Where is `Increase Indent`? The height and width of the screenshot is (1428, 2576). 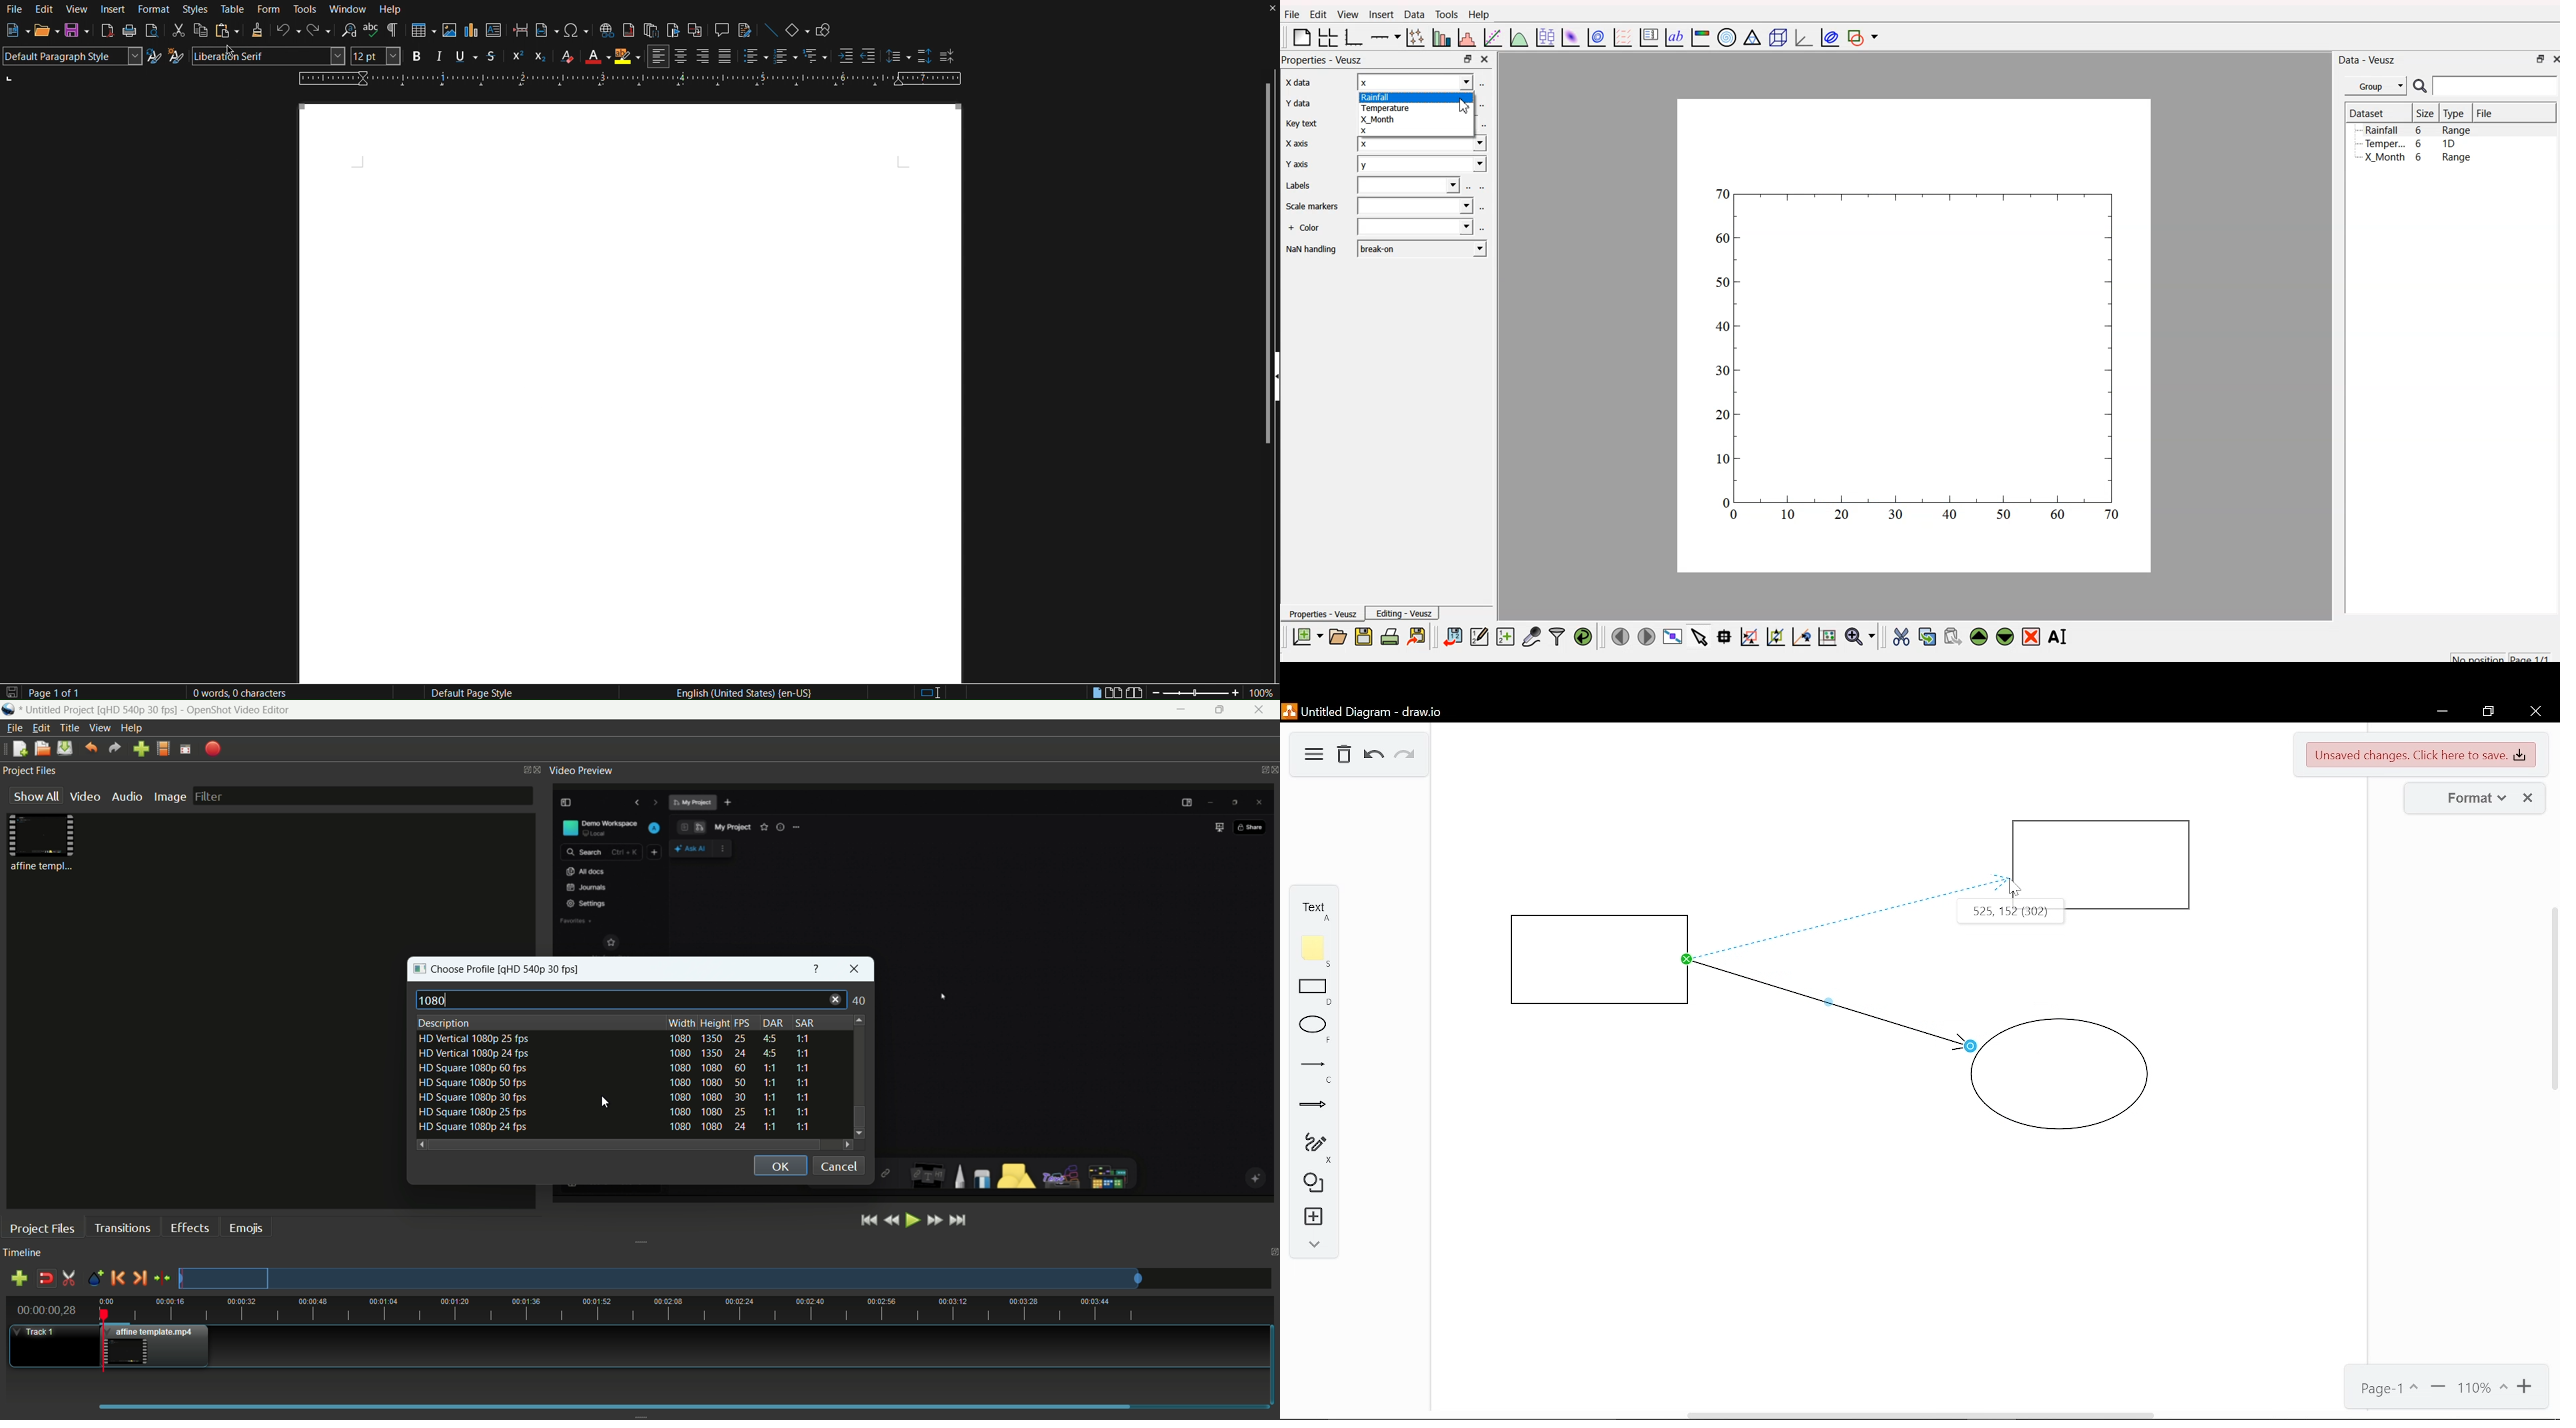
Increase Indent is located at coordinates (845, 57).